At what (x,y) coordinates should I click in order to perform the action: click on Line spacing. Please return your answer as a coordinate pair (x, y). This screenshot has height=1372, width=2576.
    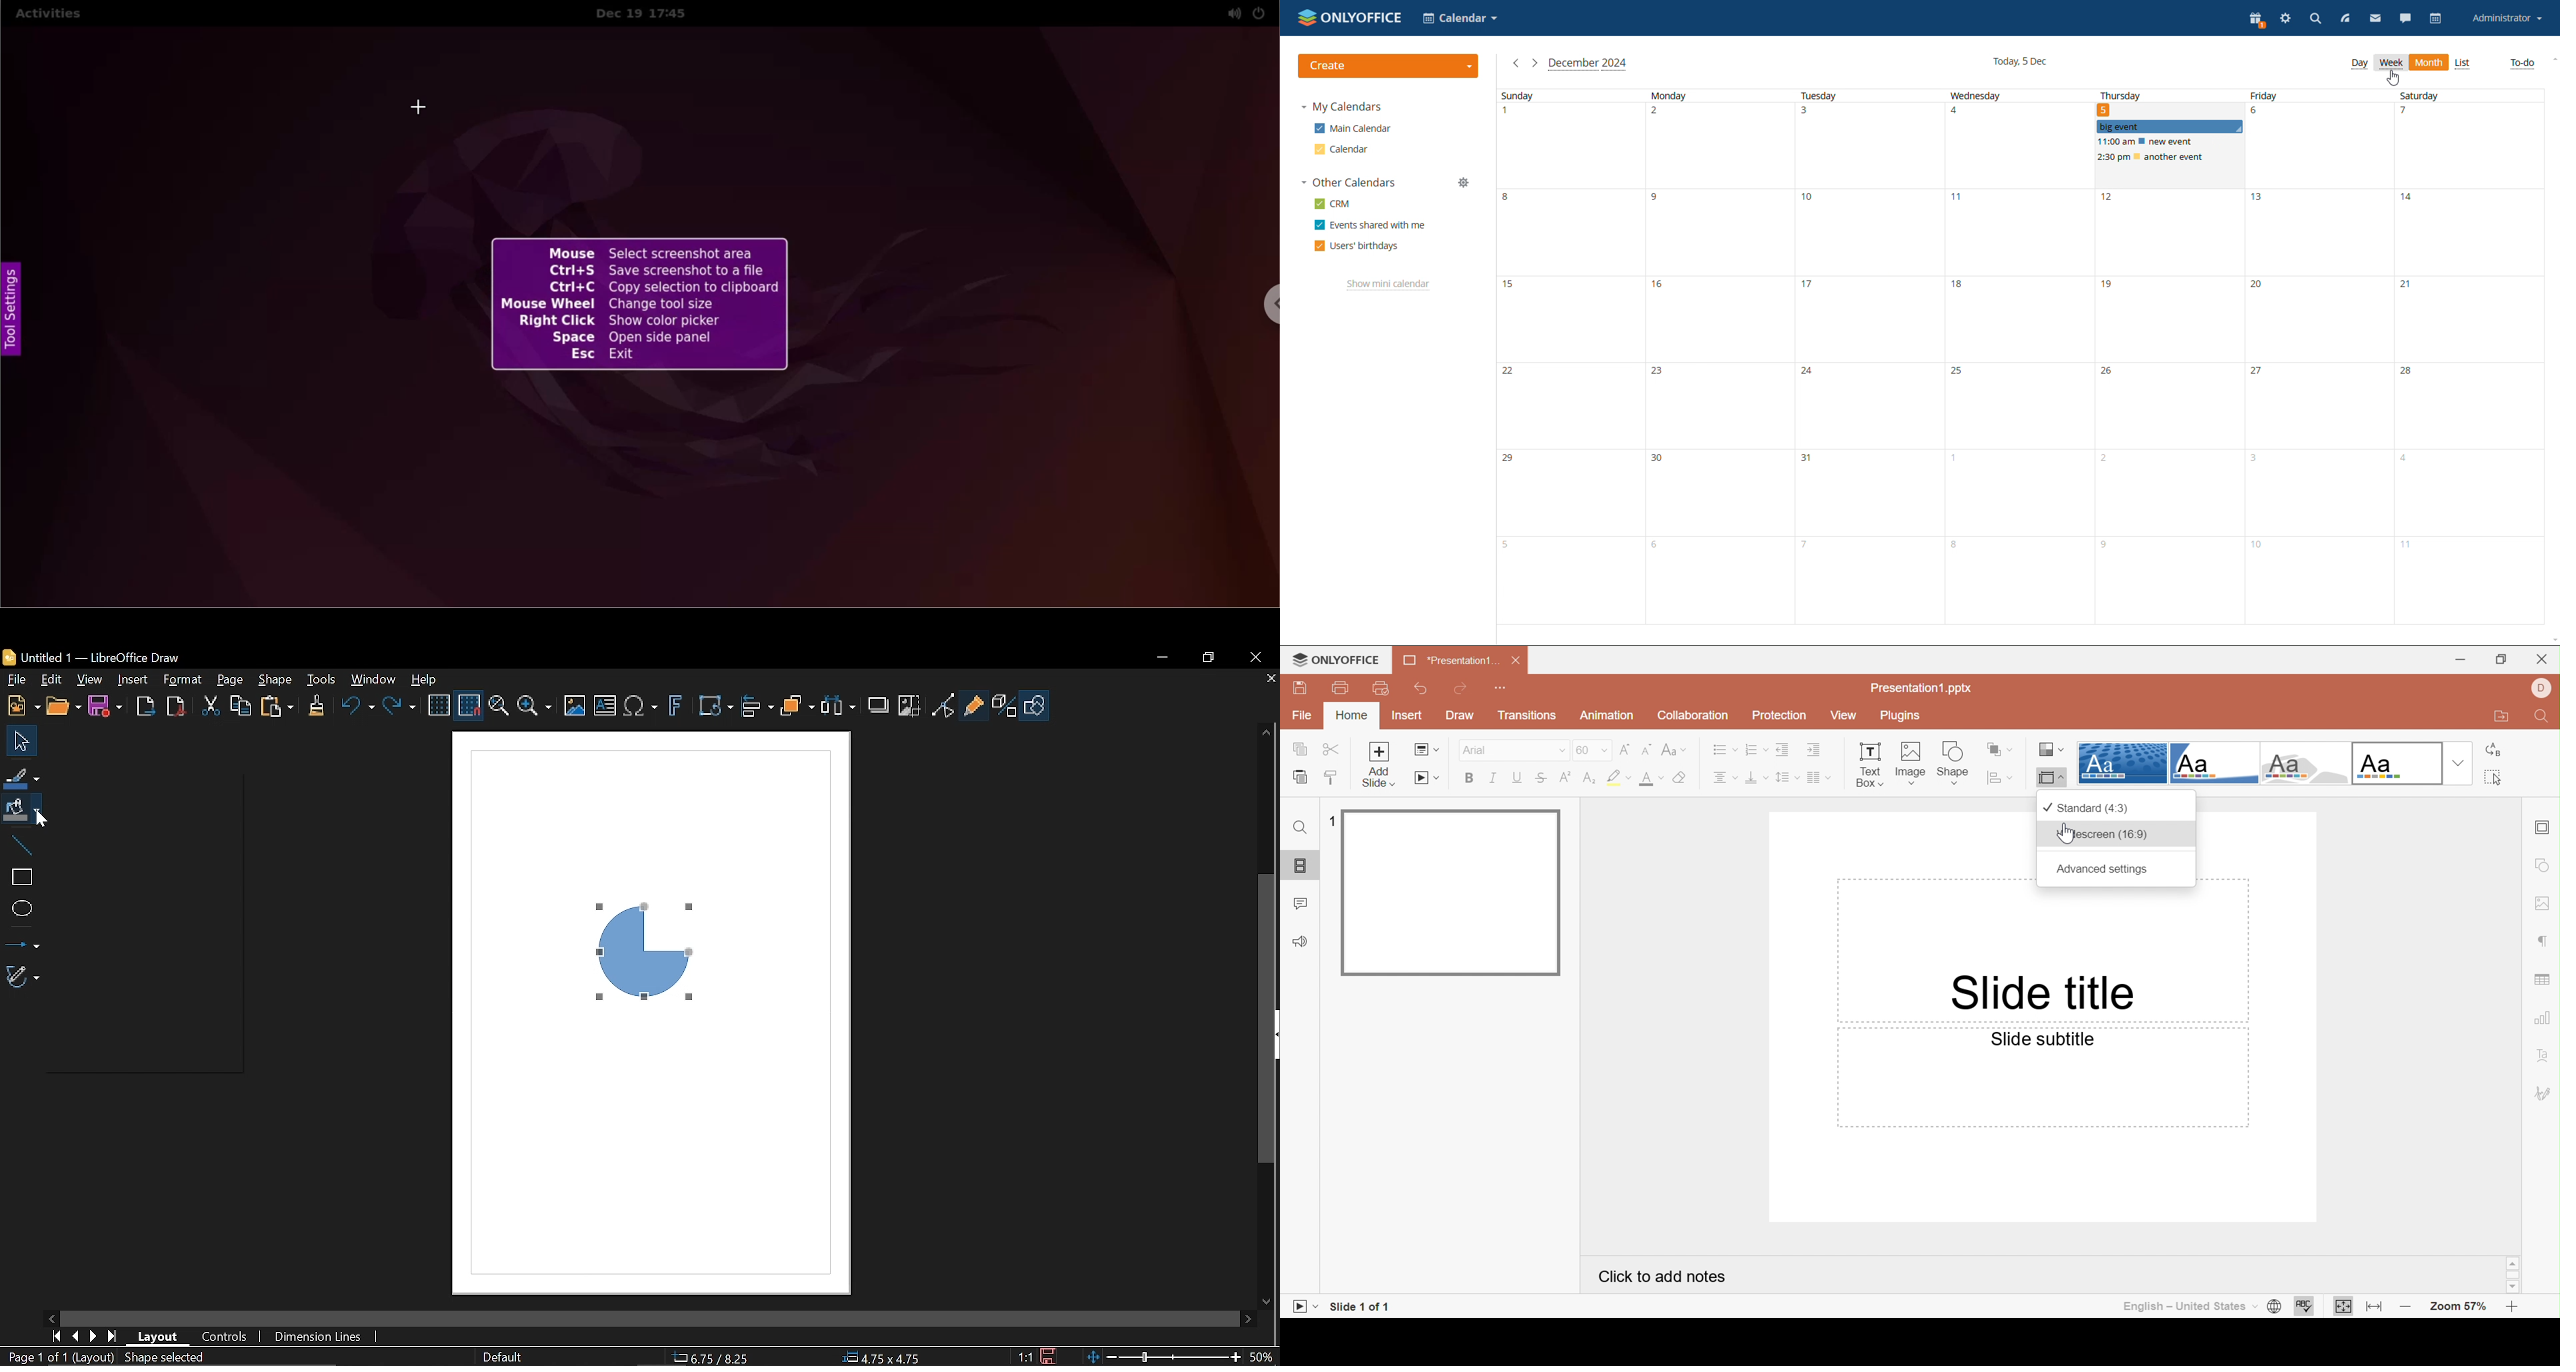
    Looking at the image, I should click on (1784, 778).